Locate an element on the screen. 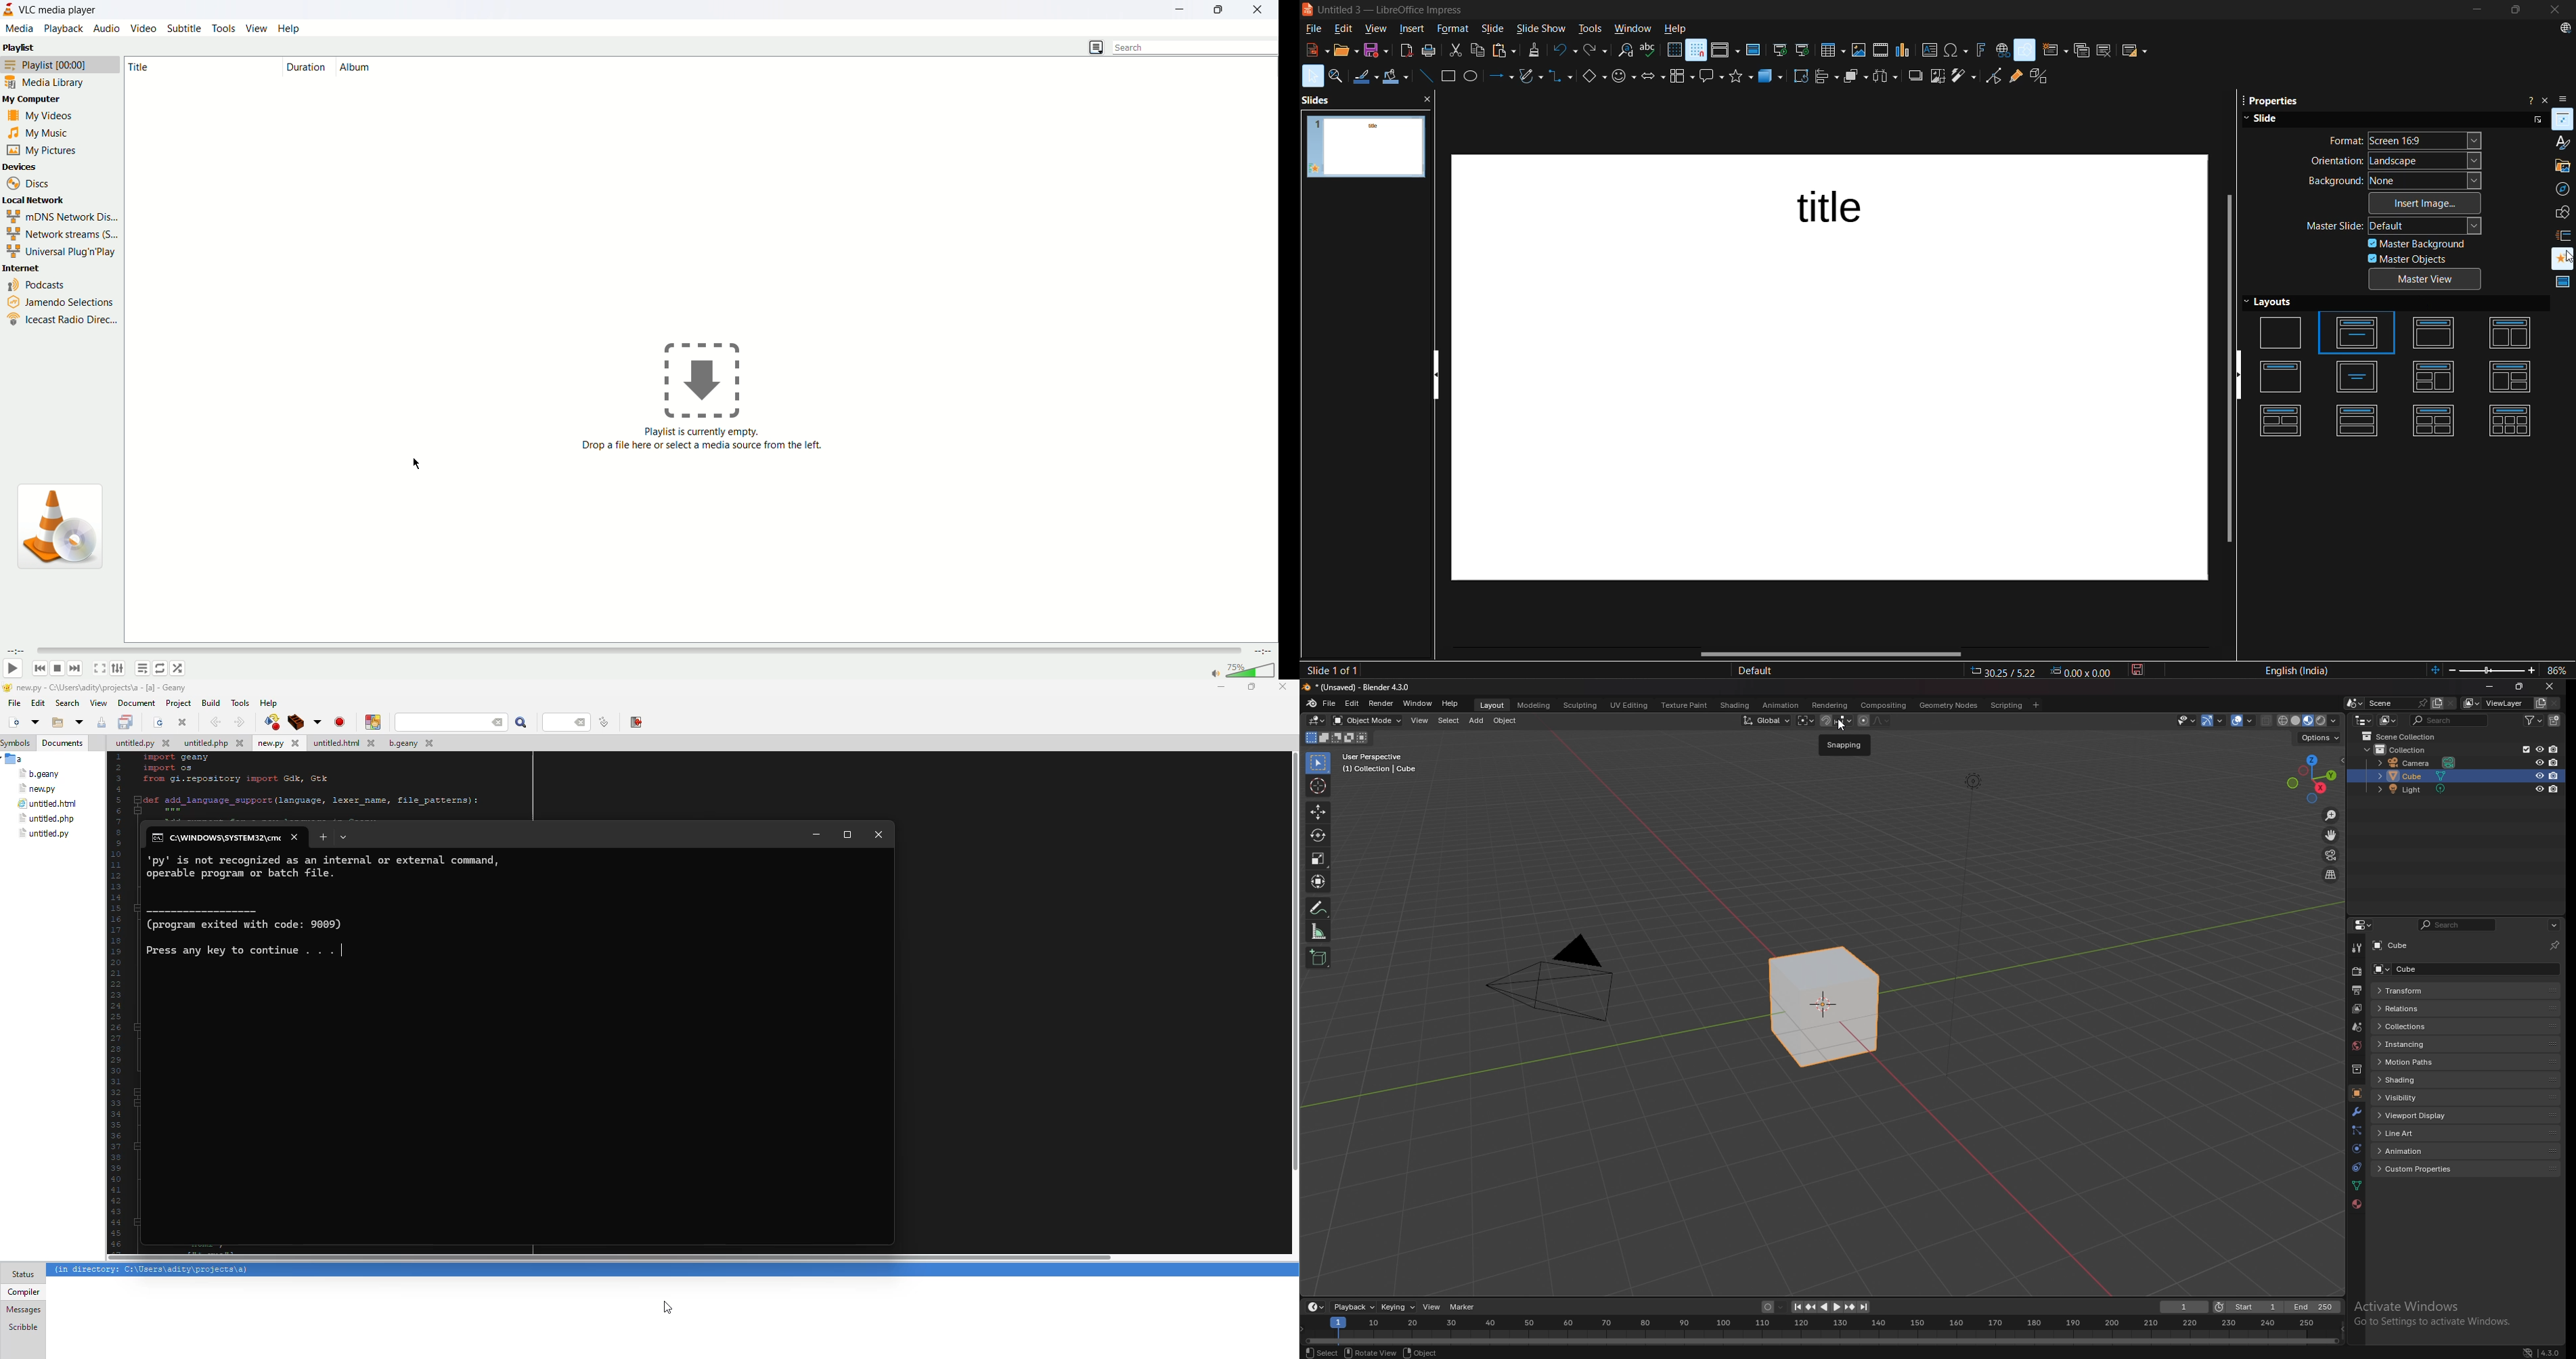 The height and width of the screenshot is (1372, 2576). properties is located at coordinates (2268, 102).